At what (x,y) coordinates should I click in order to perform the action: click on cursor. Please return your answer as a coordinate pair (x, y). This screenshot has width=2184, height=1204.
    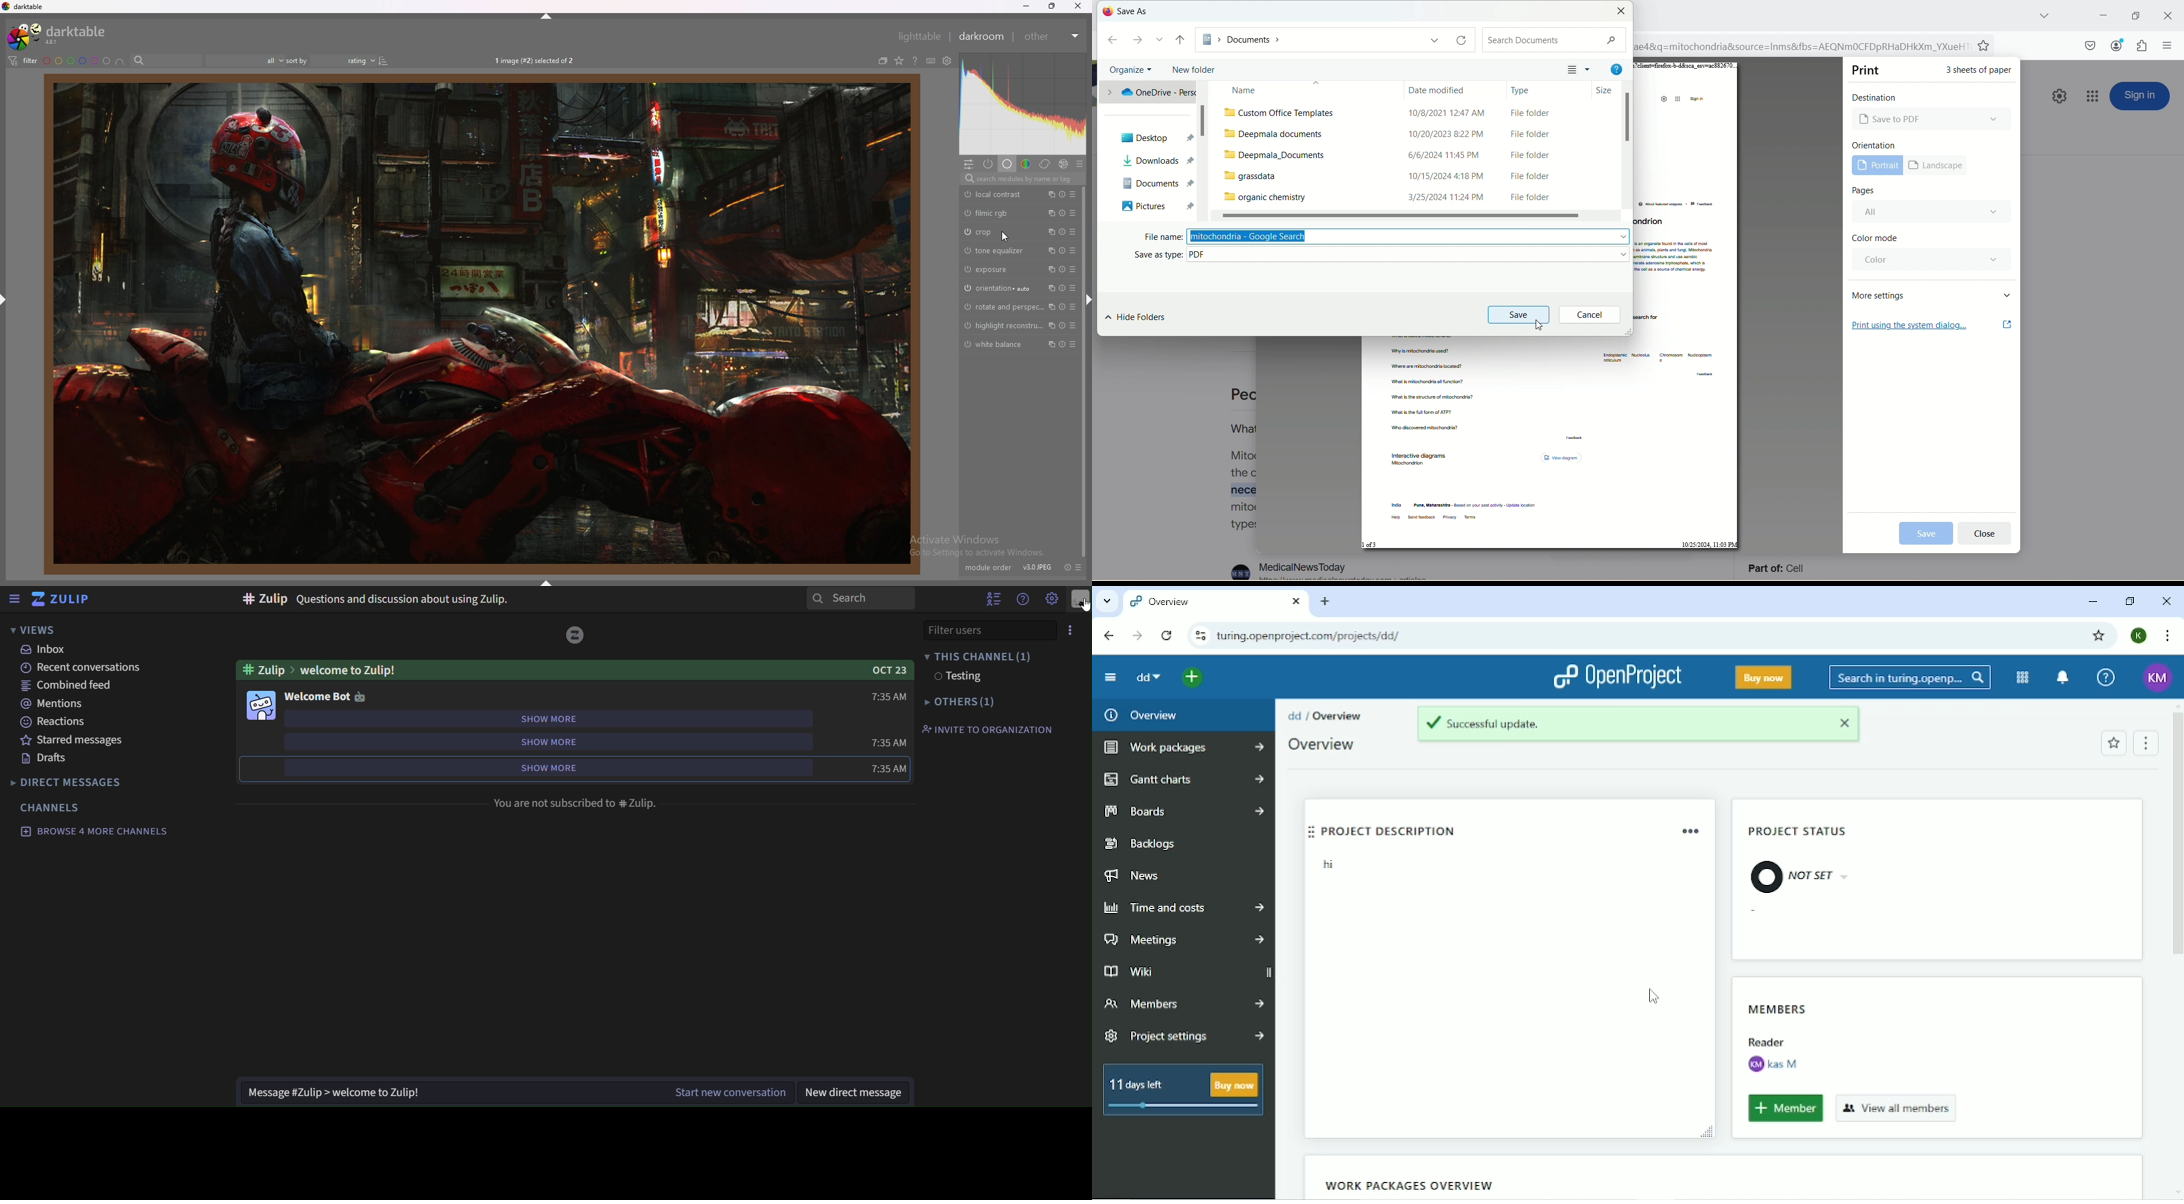
    Looking at the image, I should click on (1537, 324).